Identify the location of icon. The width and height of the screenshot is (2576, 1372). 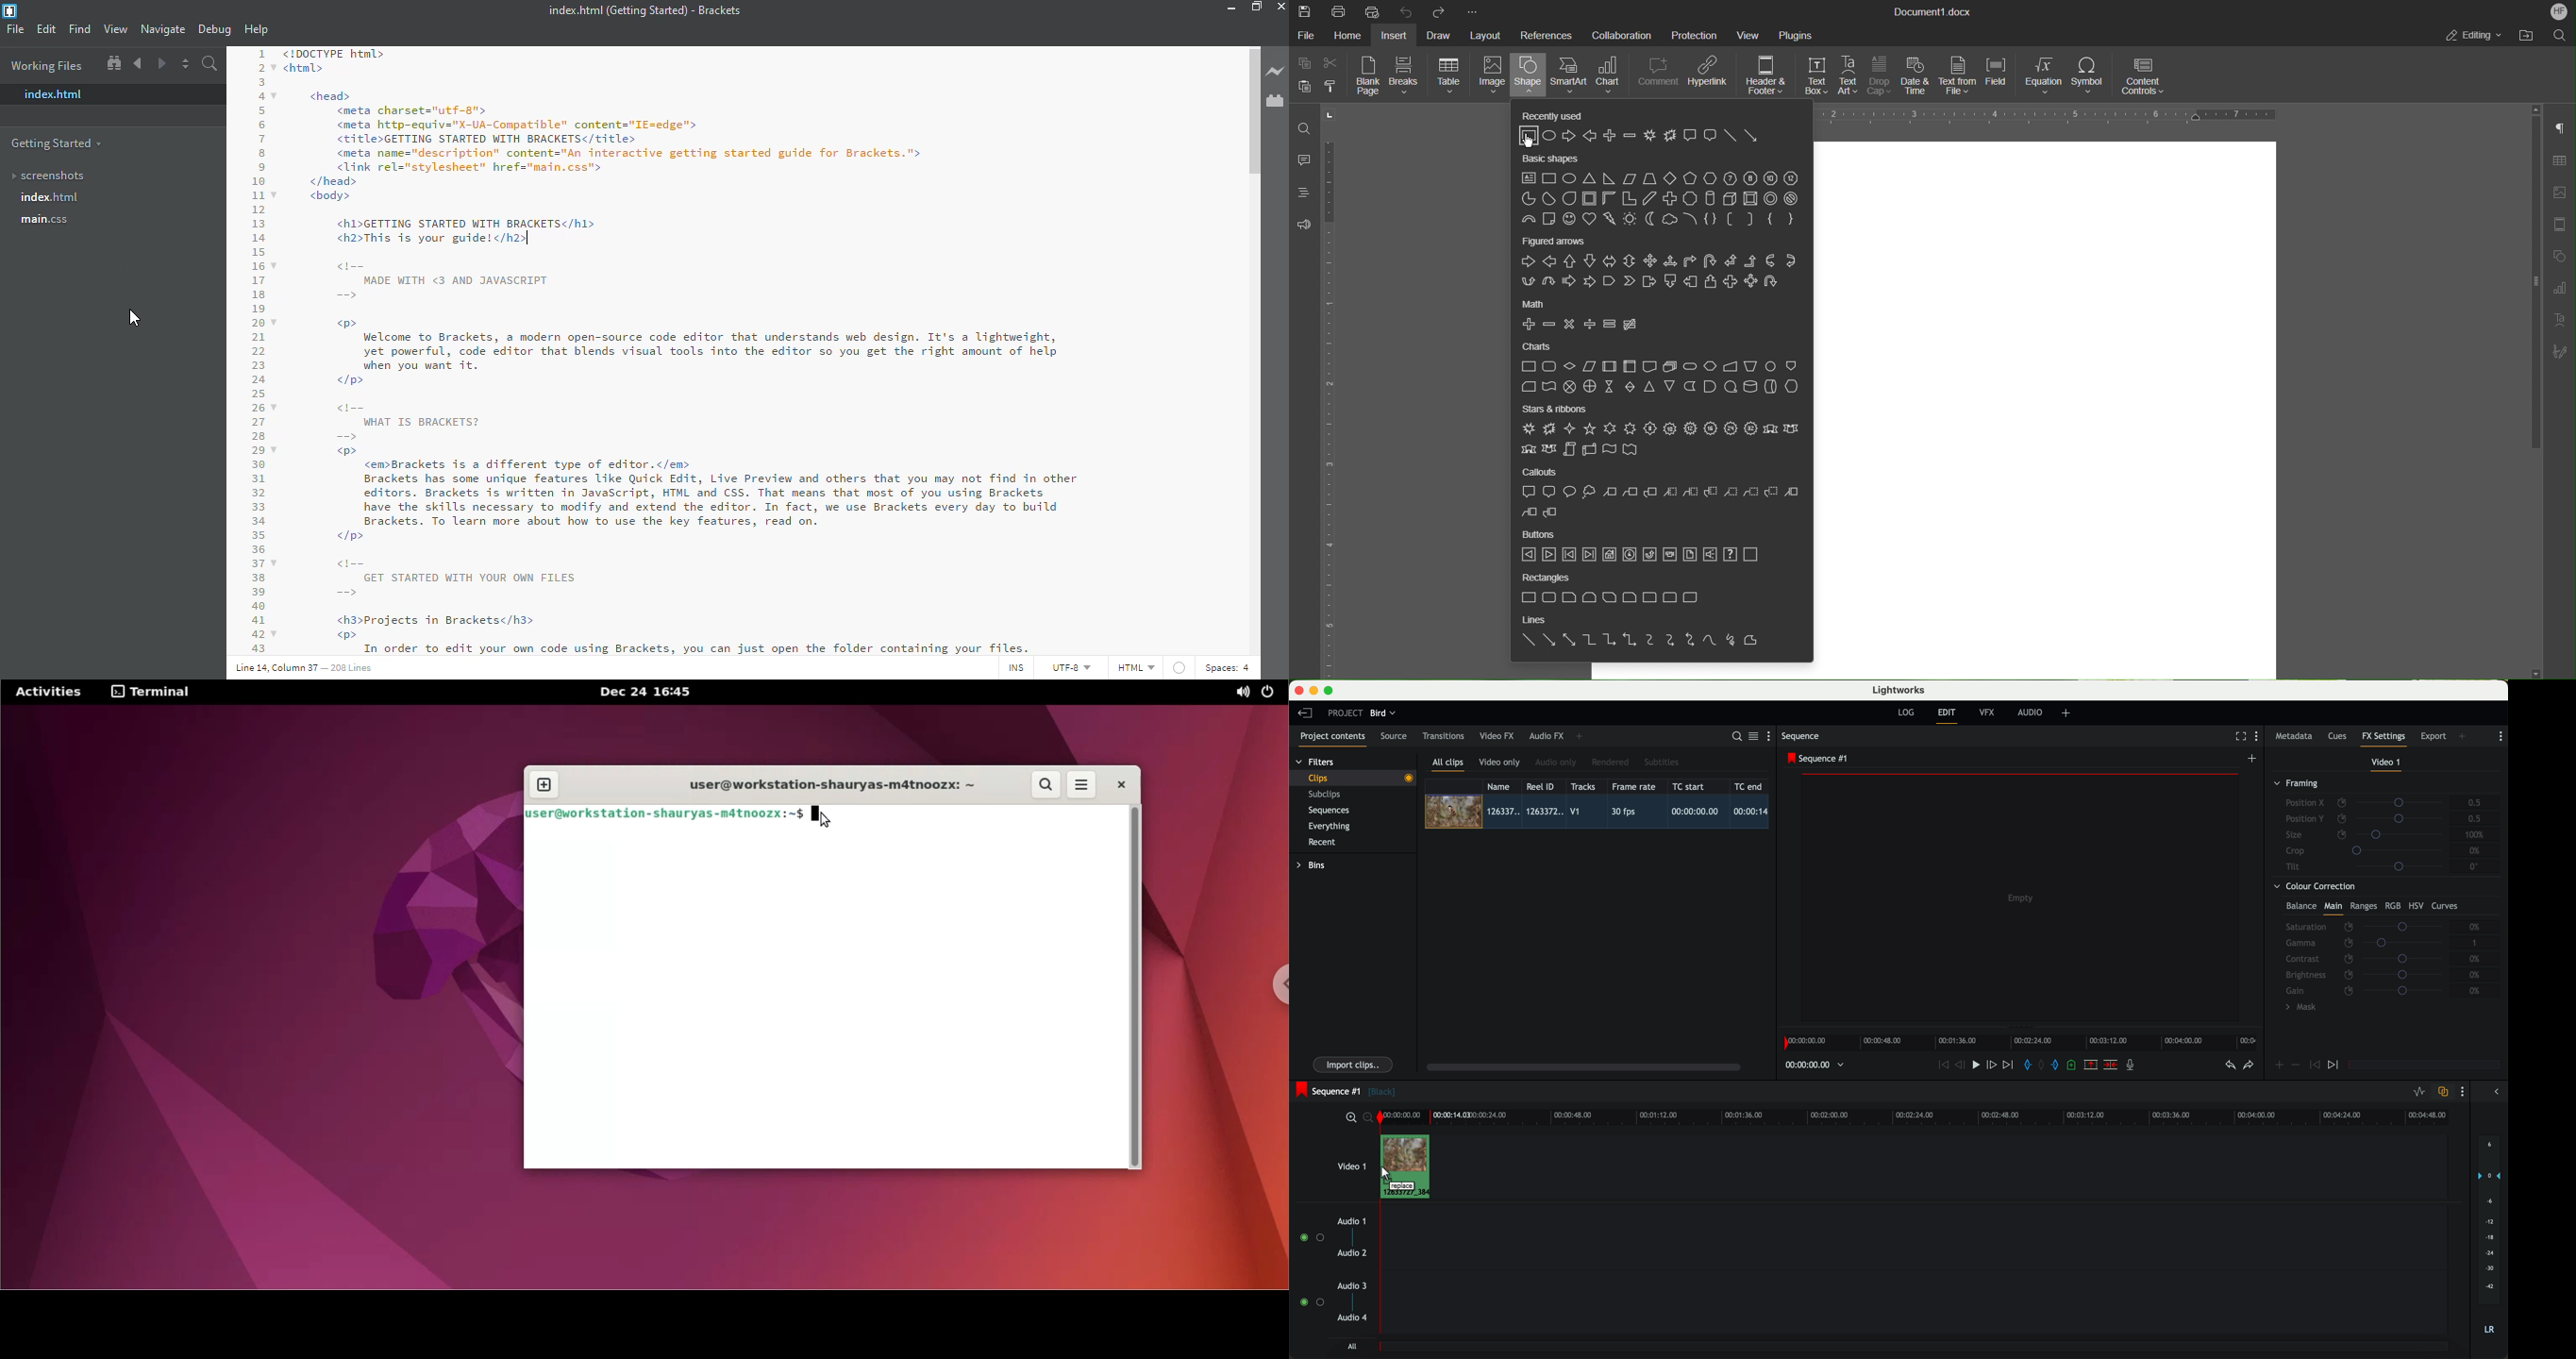
(2335, 1066).